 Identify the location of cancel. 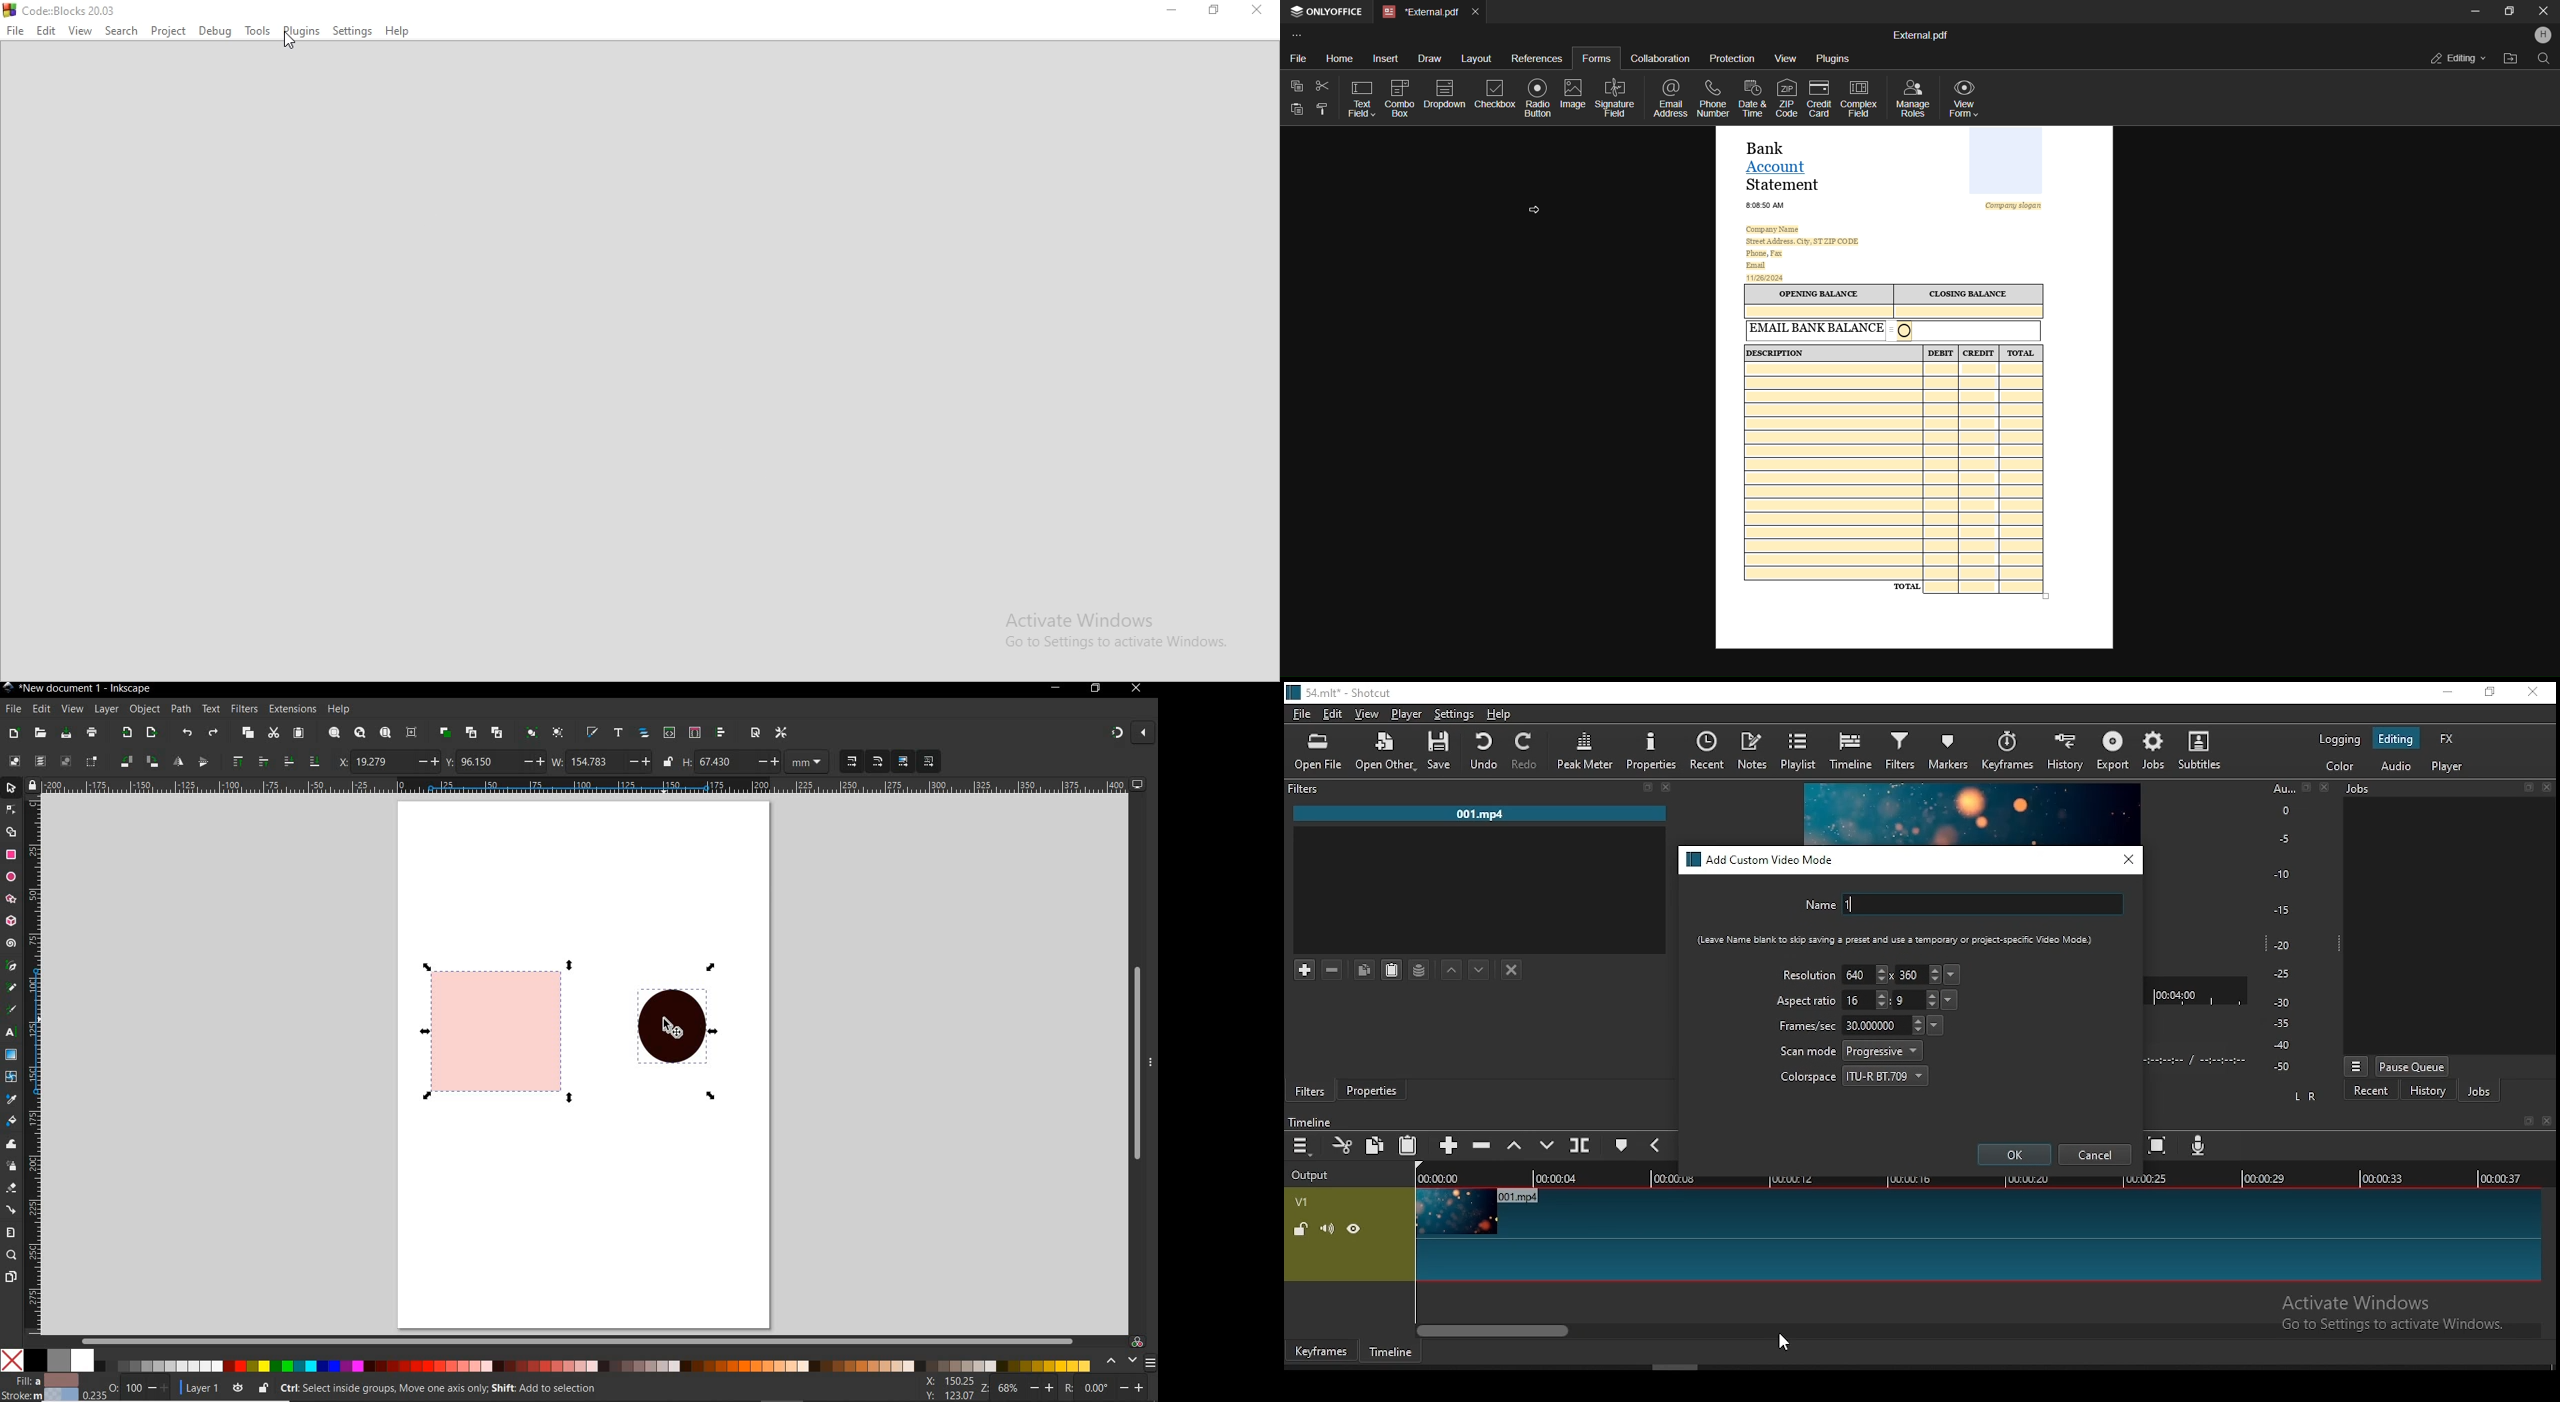
(2095, 1155).